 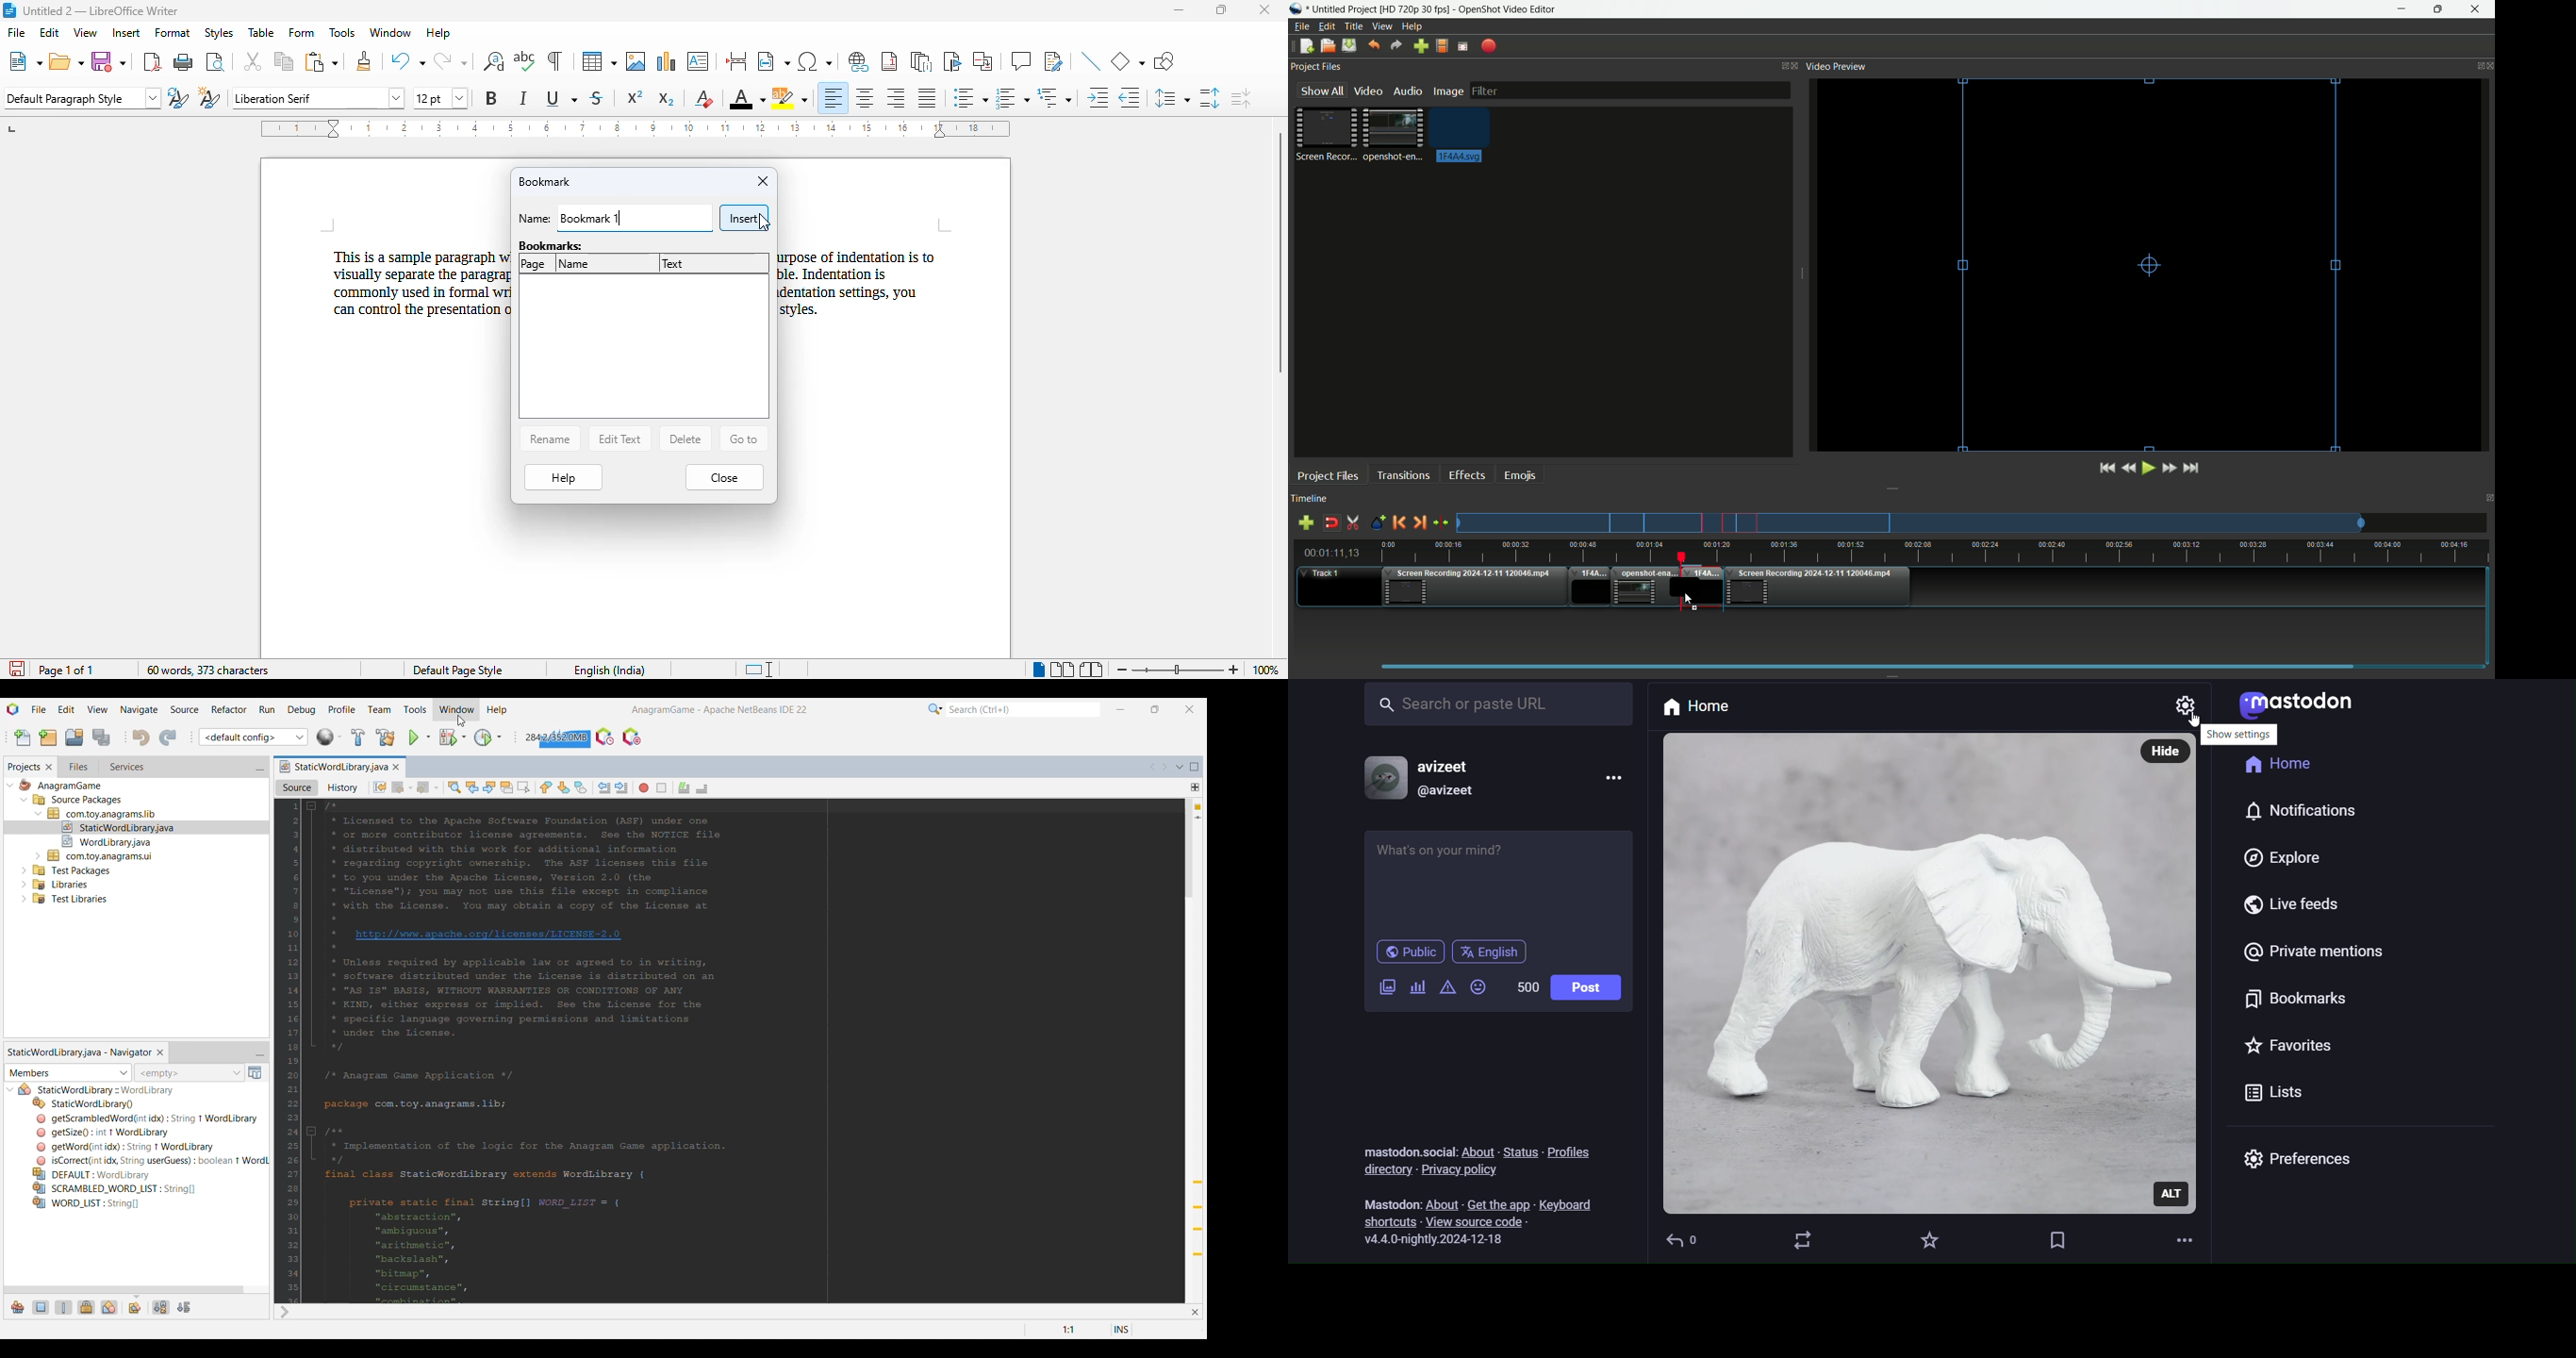 What do you see at coordinates (553, 244) in the screenshot?
I see `bookmarks: ` at bounding box center [553, 244].